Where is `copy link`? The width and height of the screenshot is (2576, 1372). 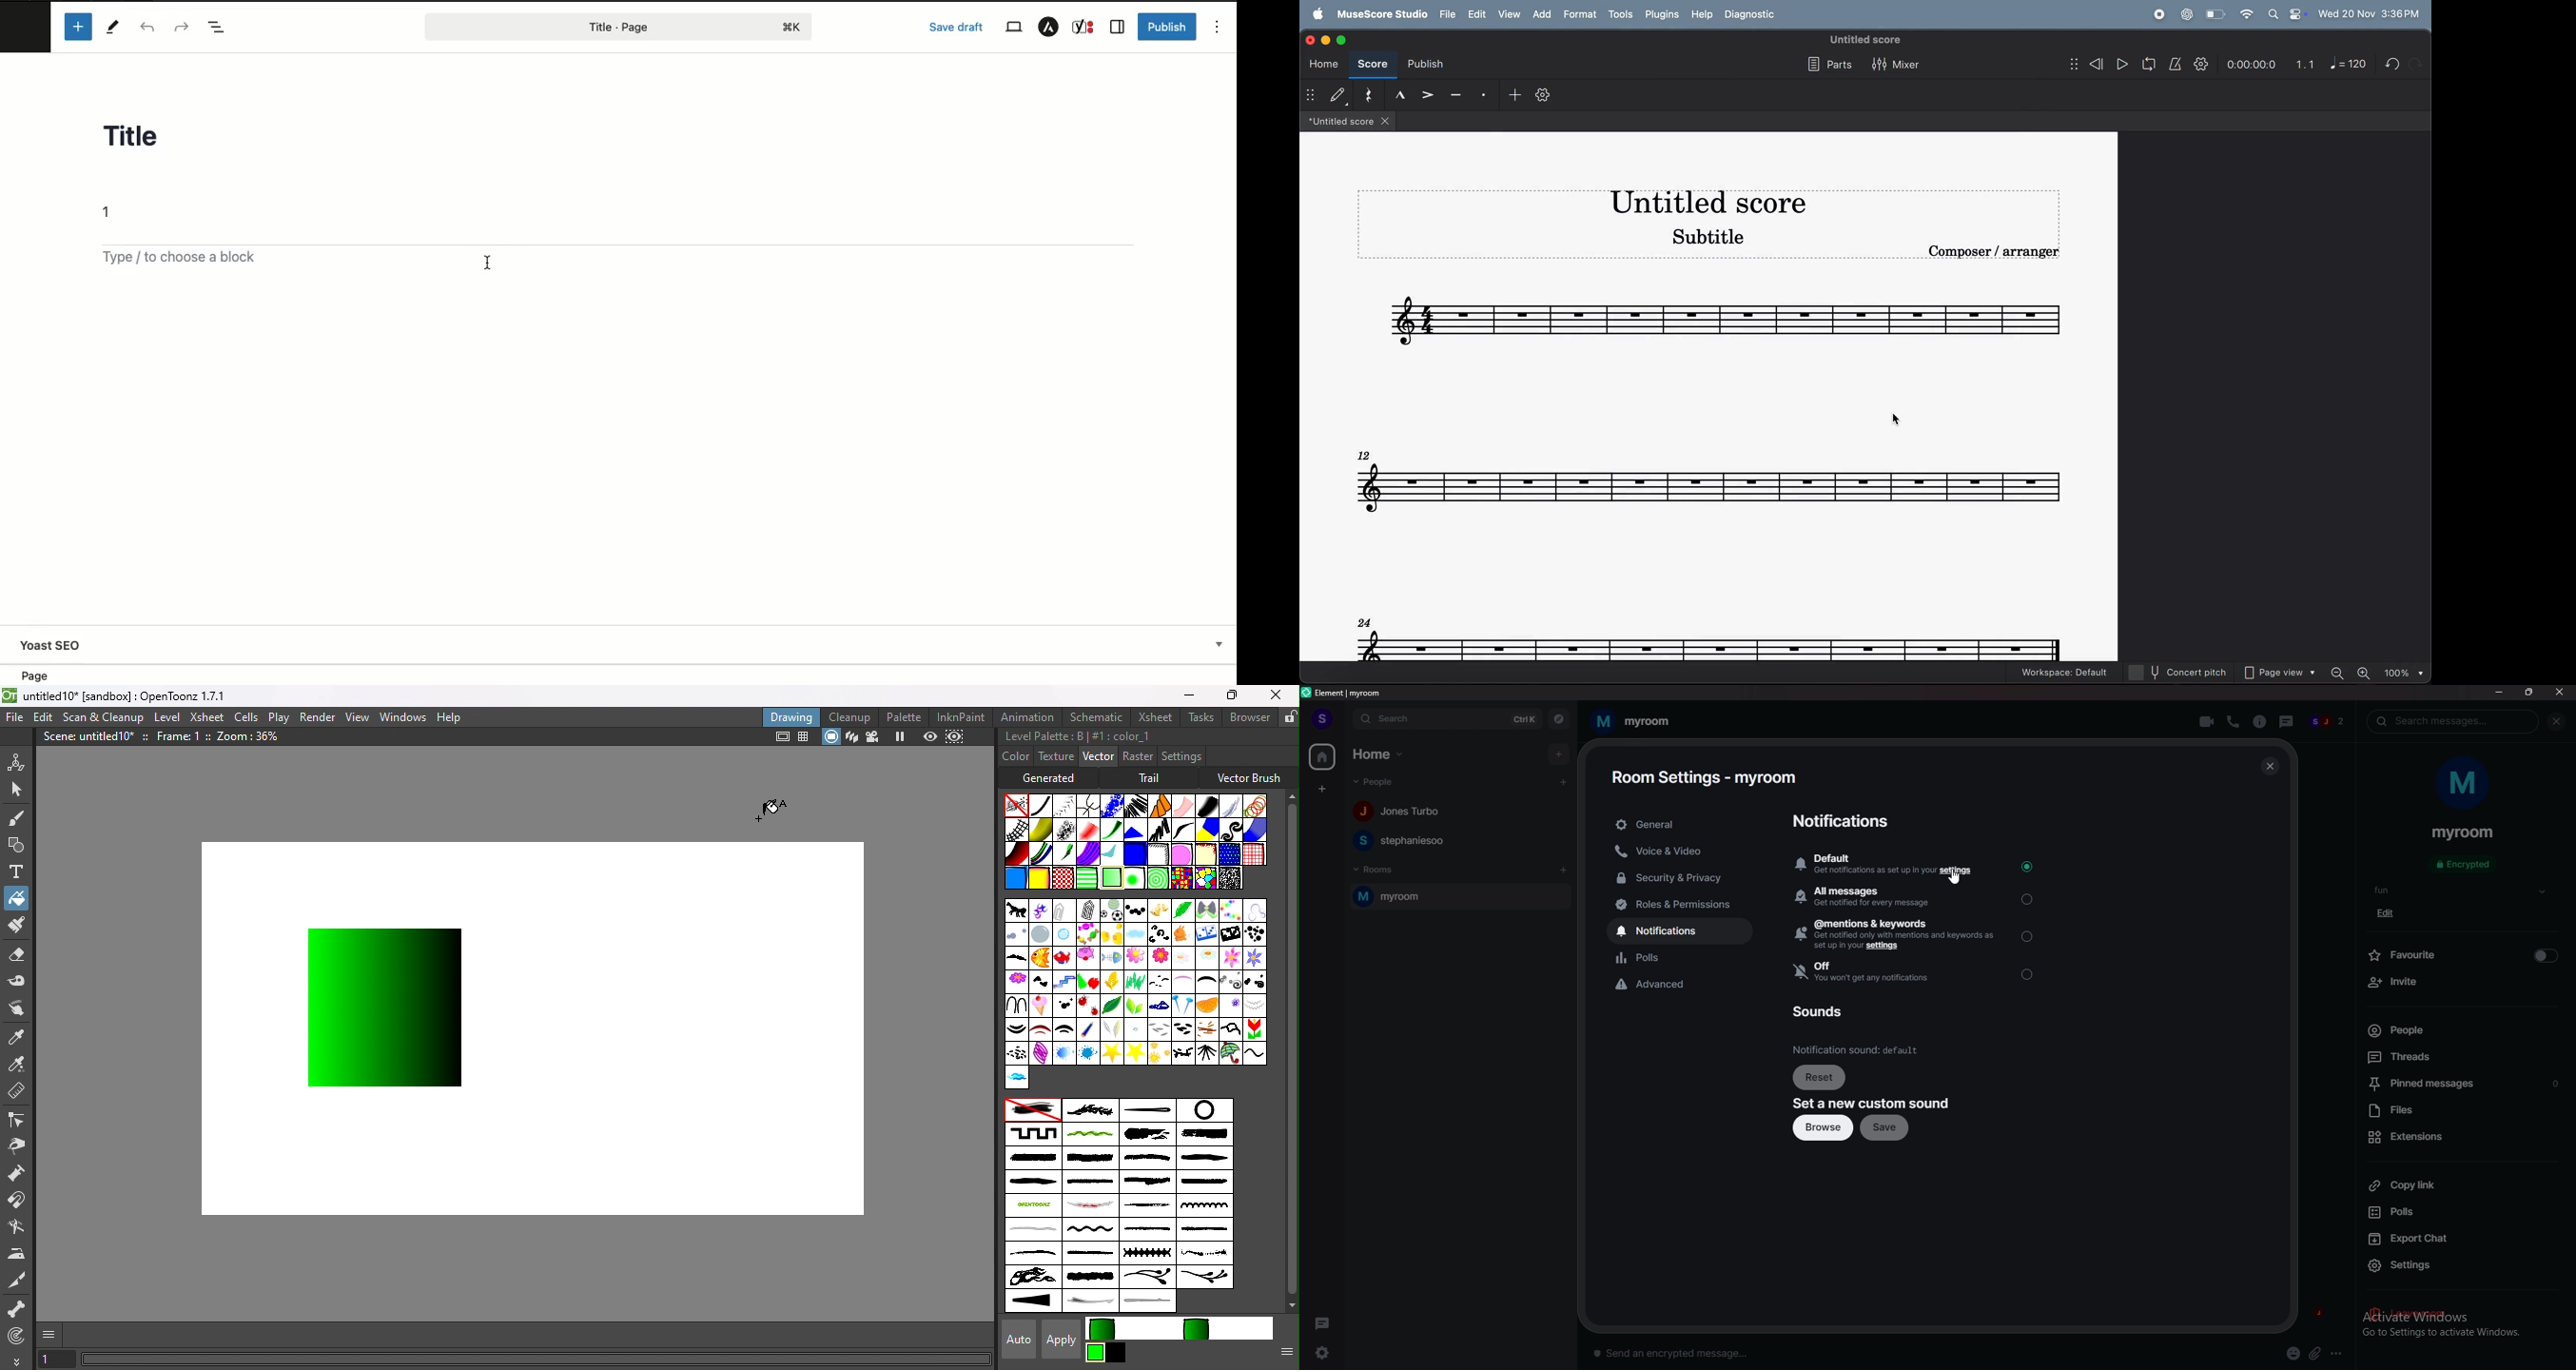
copy link is located at coordinates (2462, 1184).